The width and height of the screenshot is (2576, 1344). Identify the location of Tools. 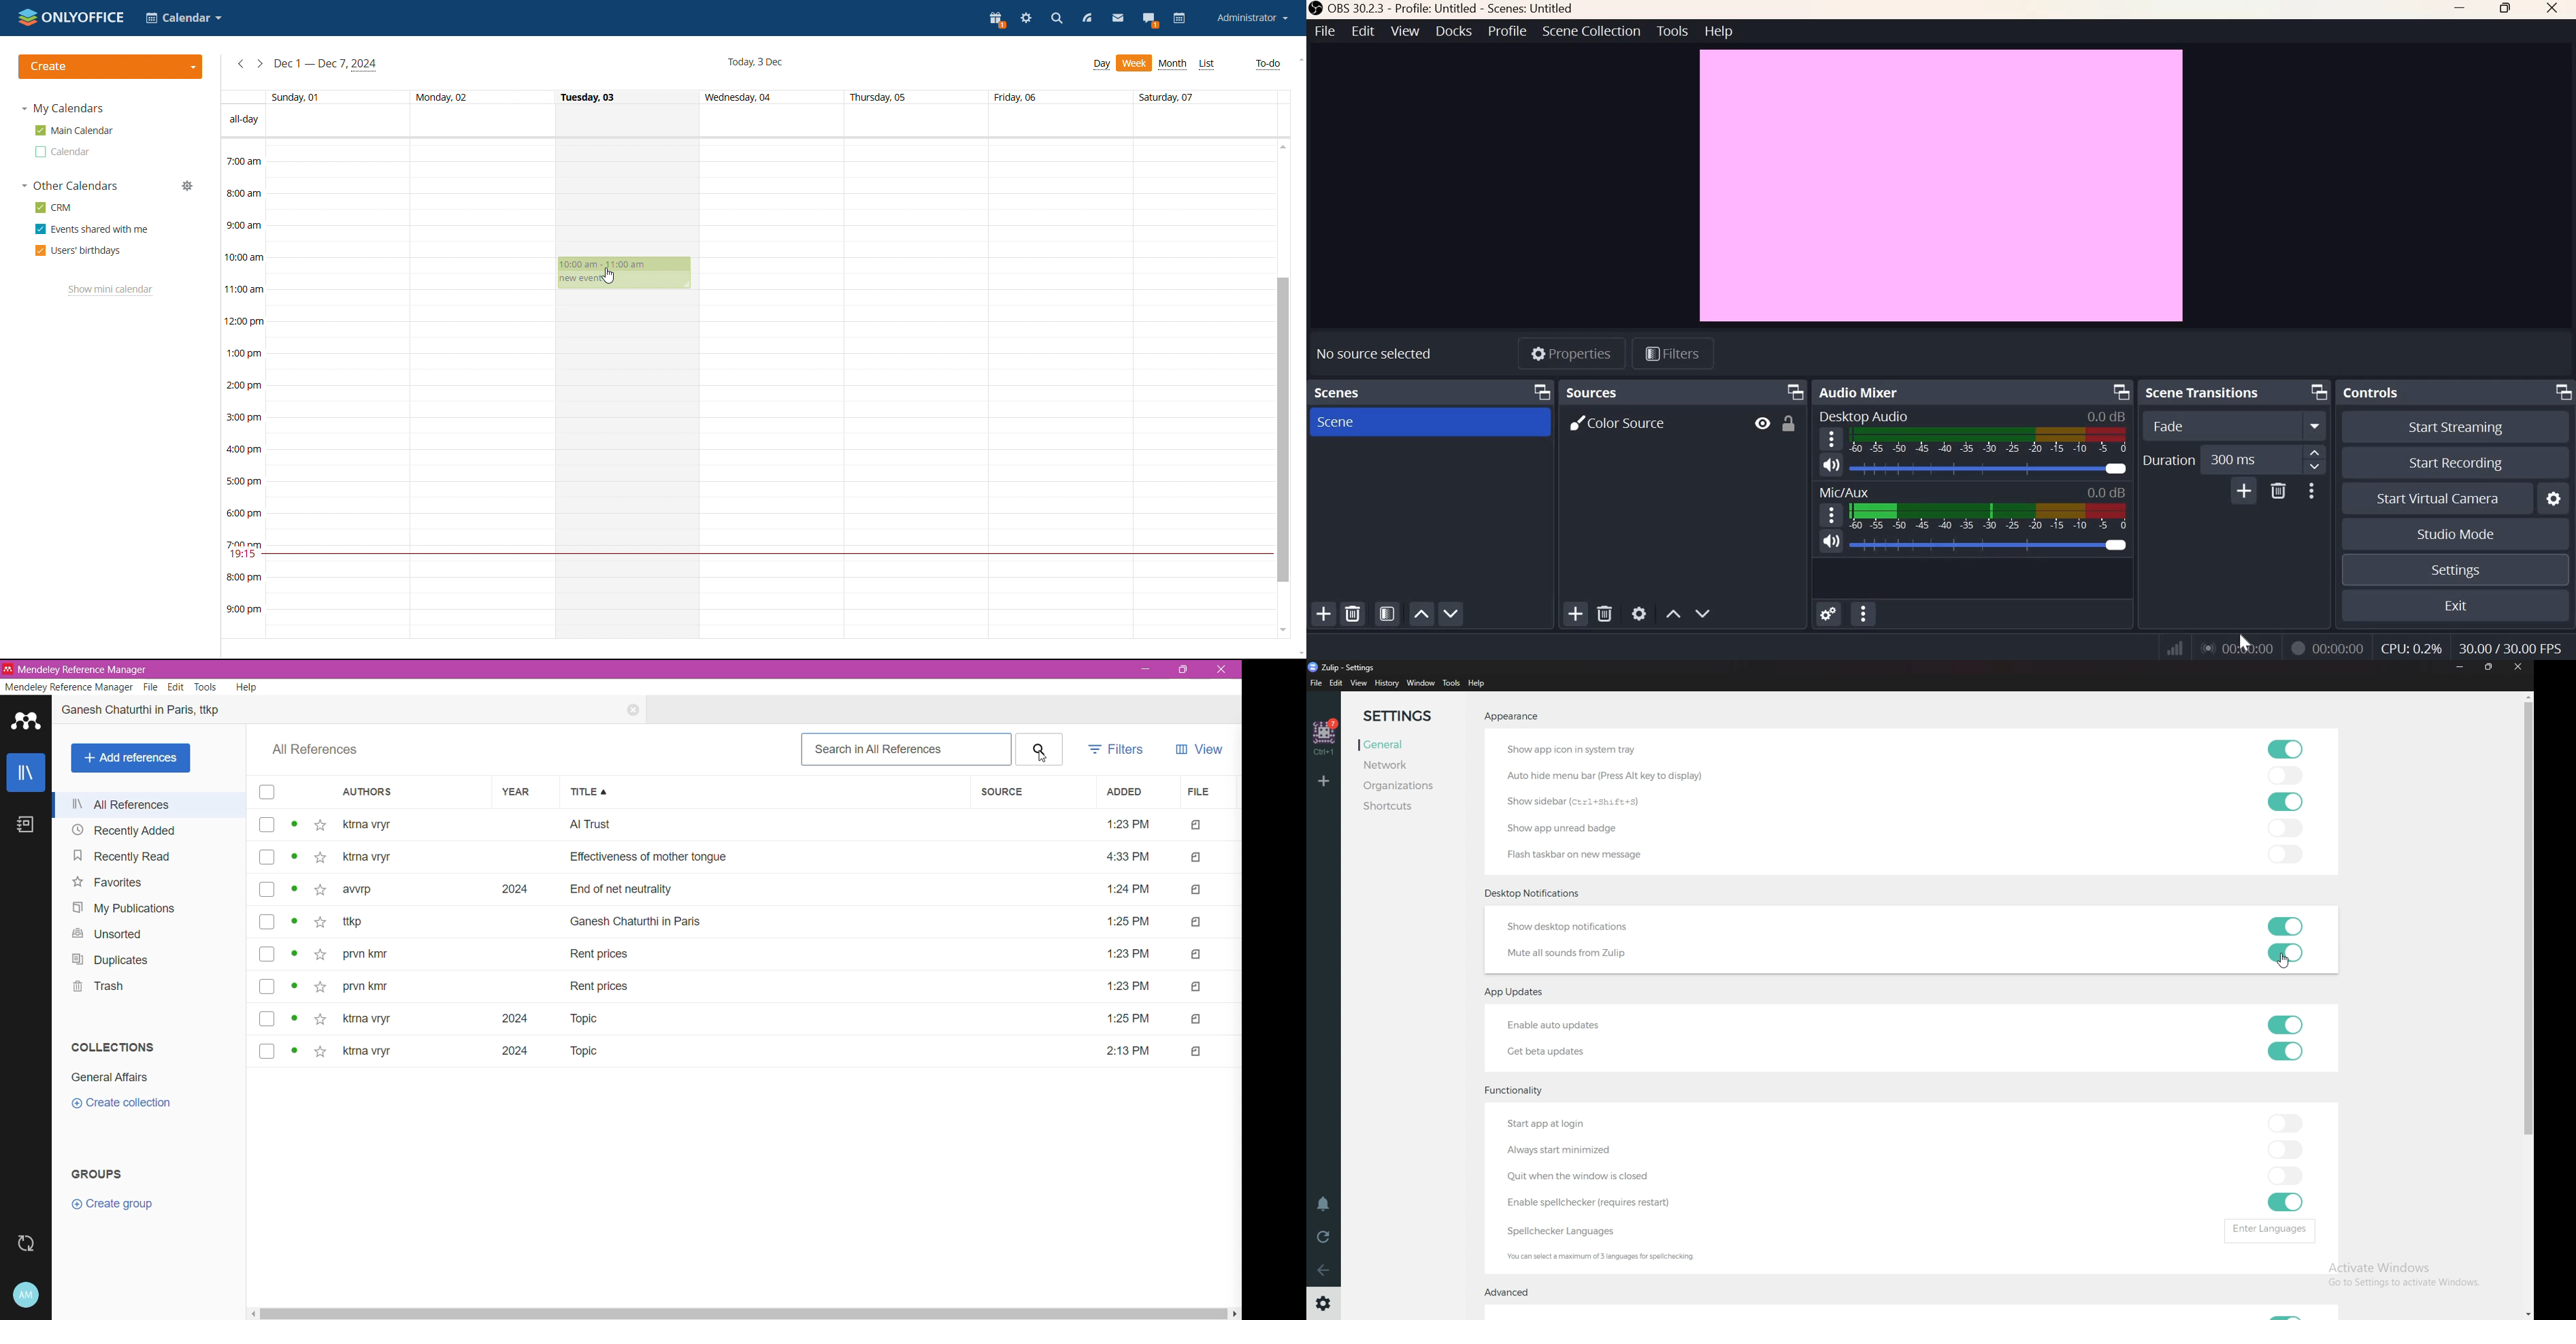
(1672, 30).